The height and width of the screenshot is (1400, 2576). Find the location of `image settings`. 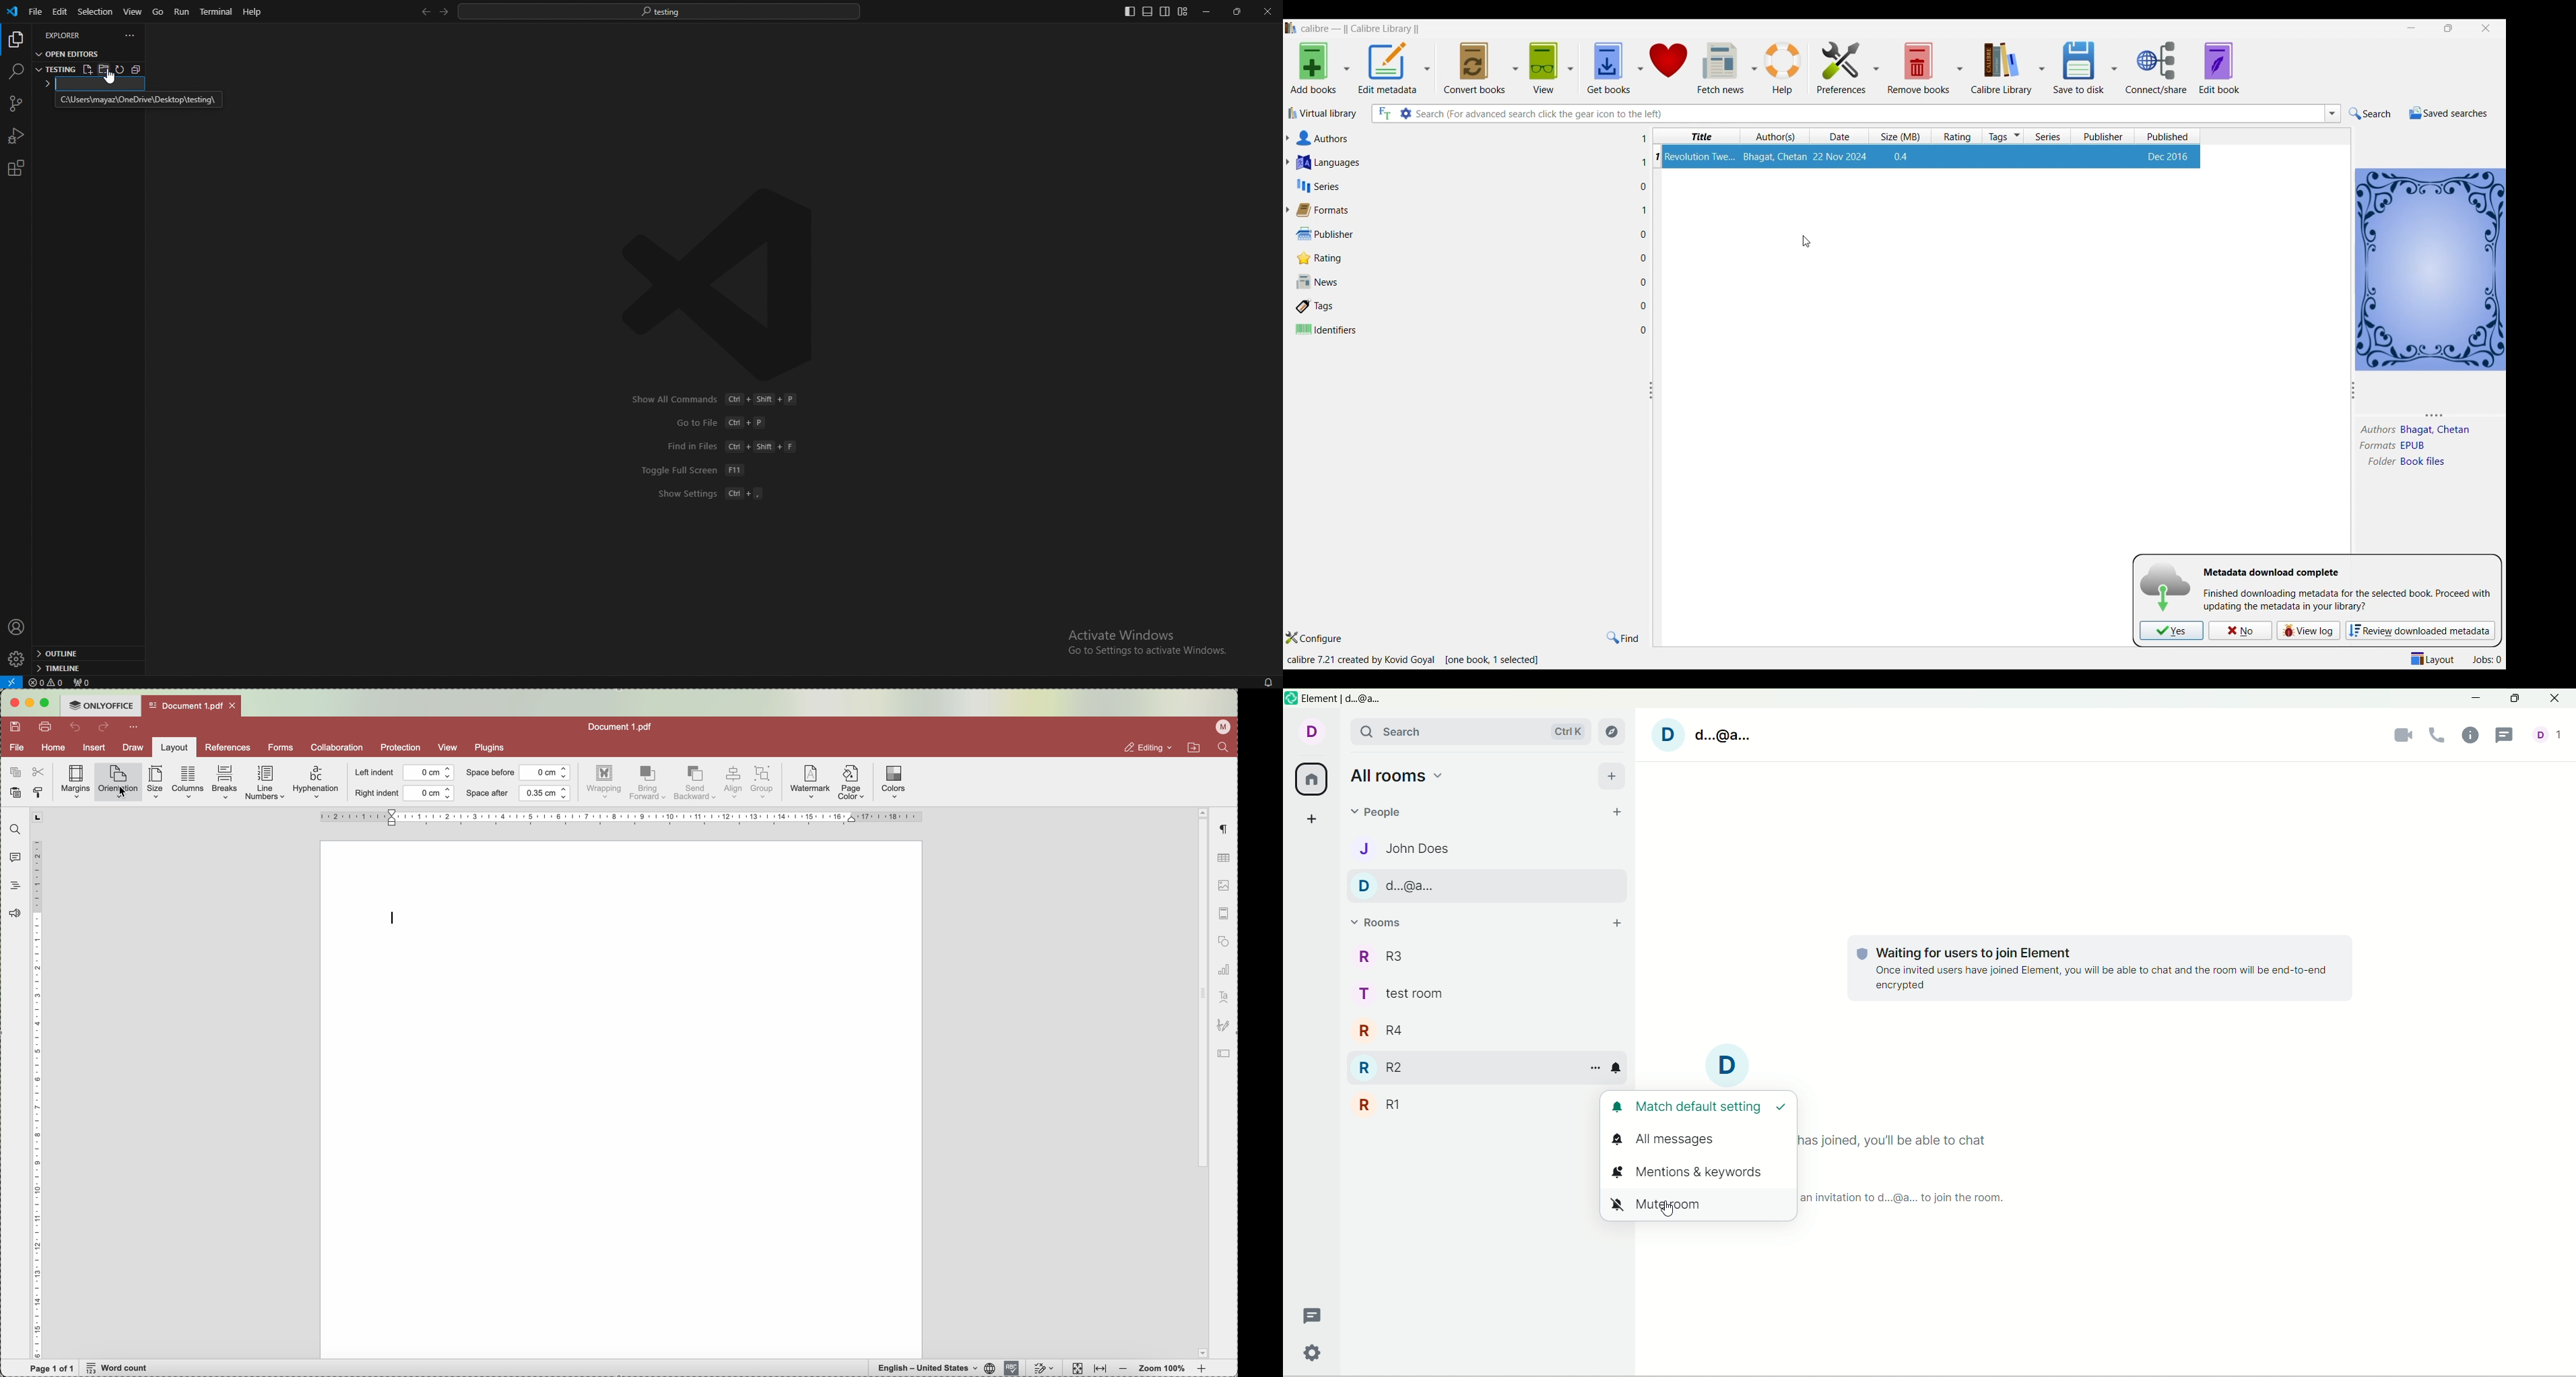

image settings is located at coordinates (1223, 887).